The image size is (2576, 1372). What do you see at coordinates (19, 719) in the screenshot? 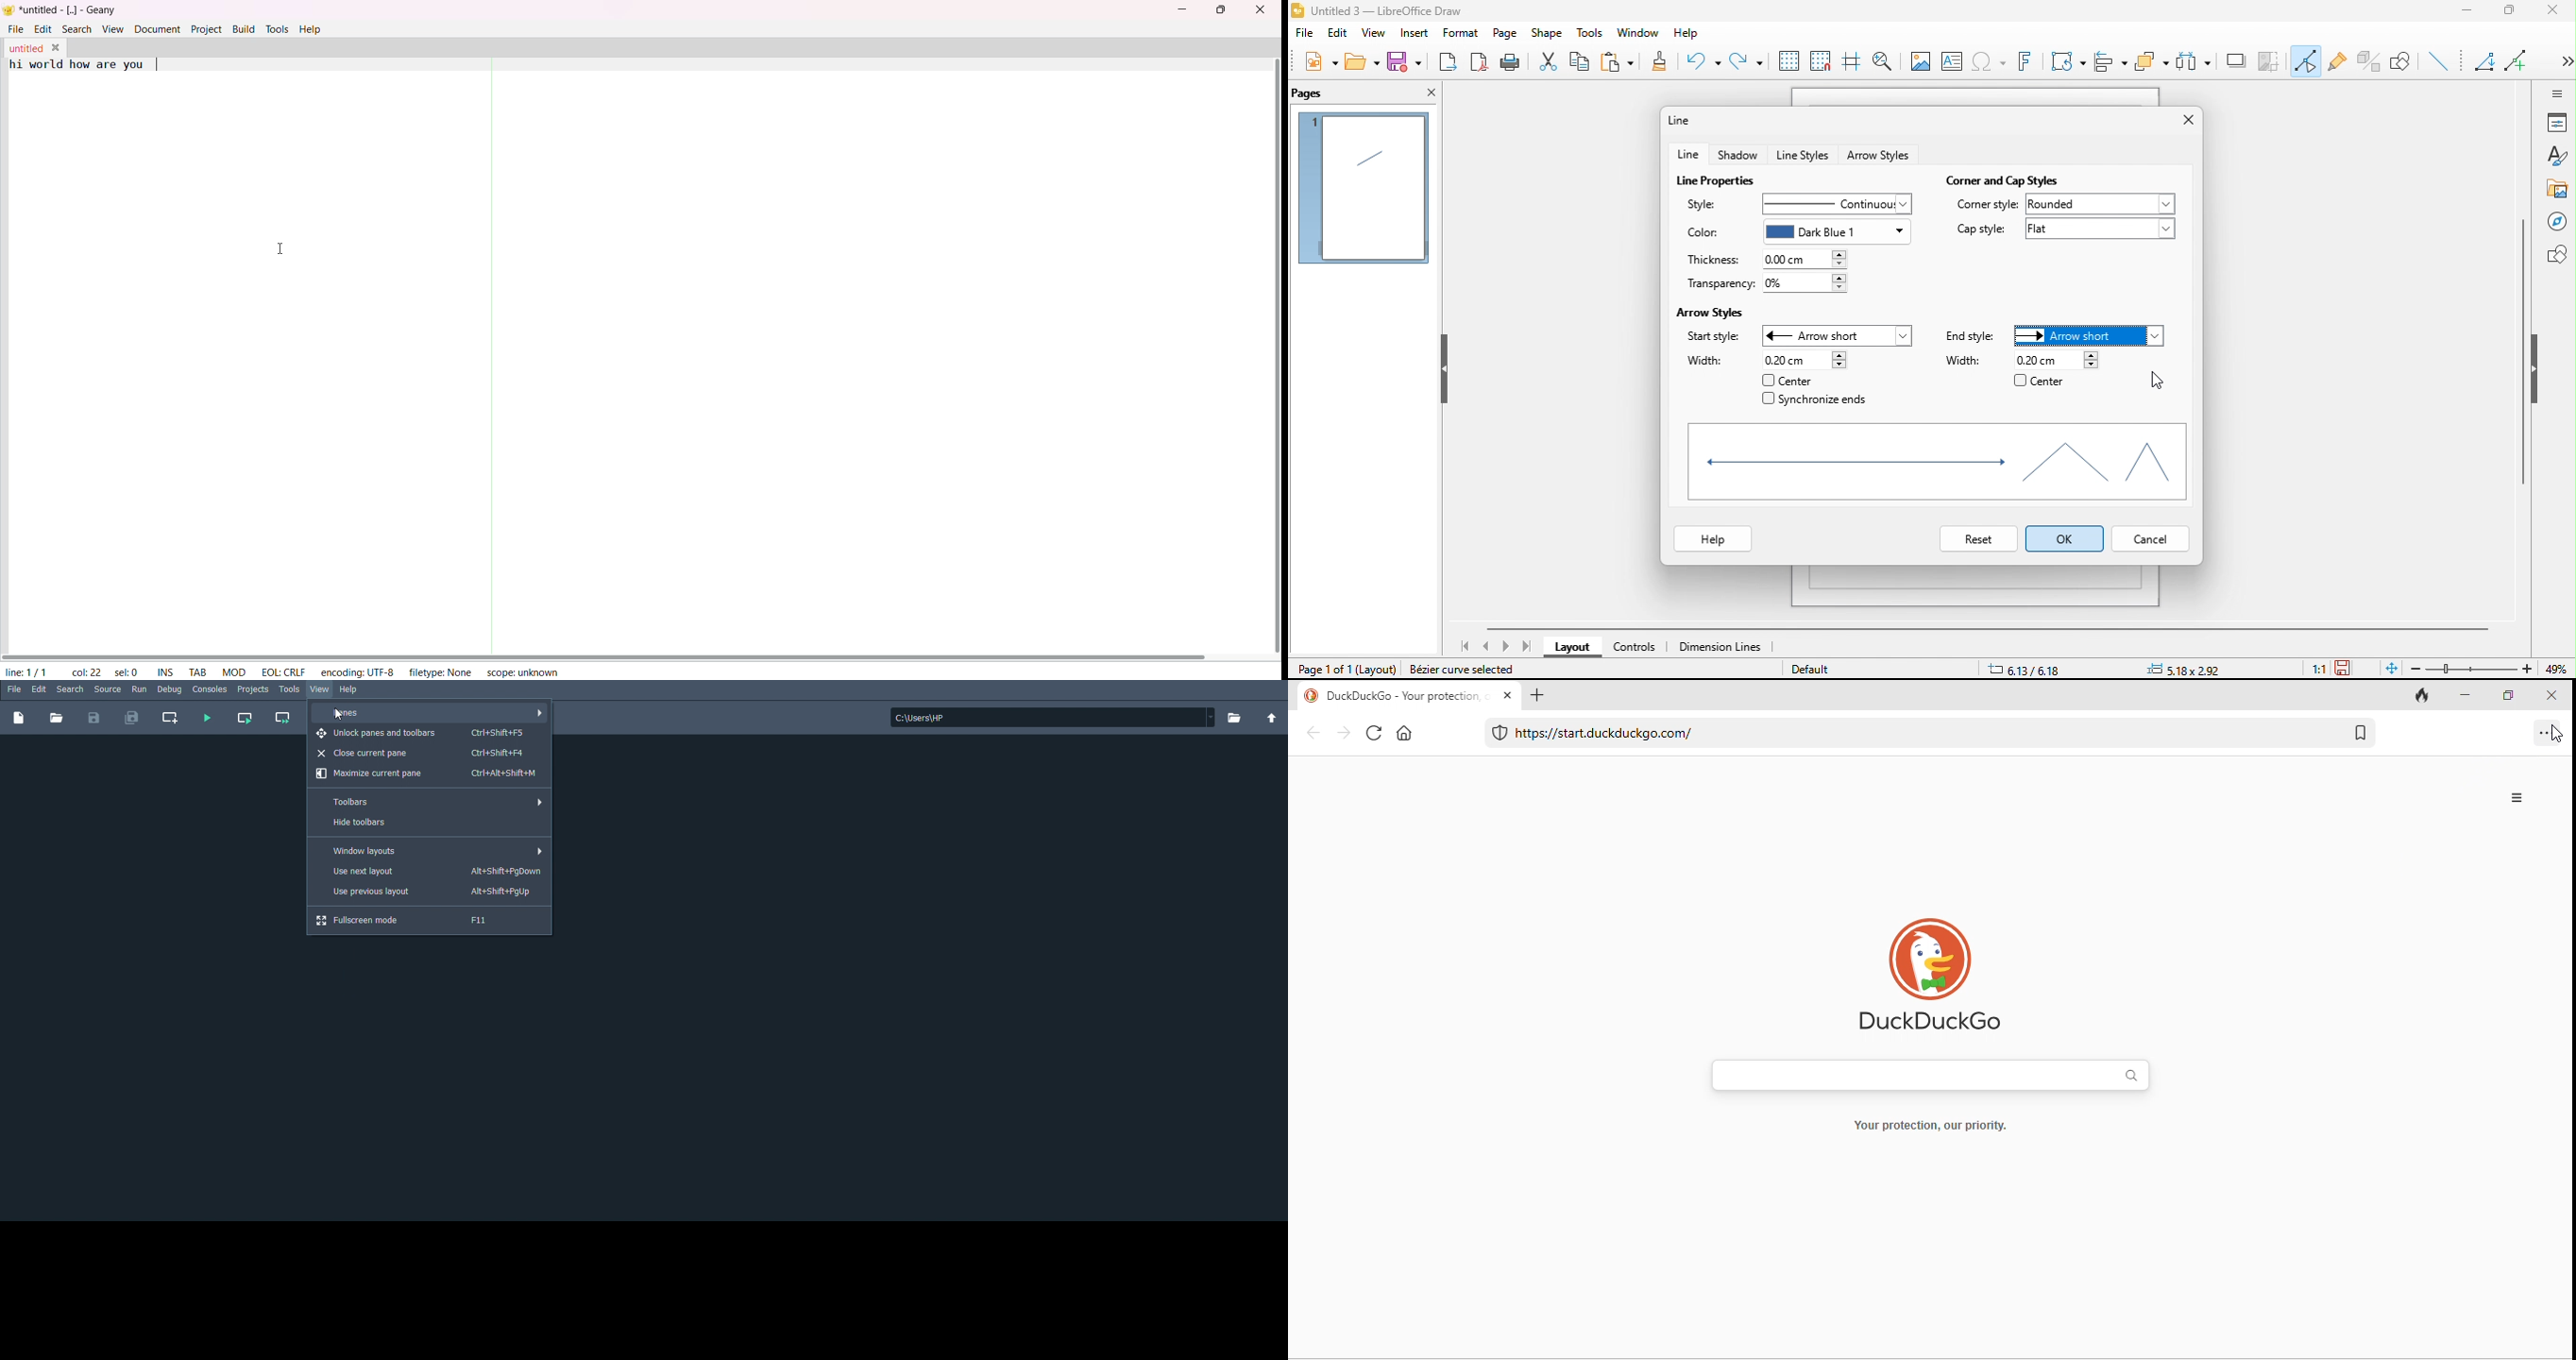
I see `New file` at bounding box center [19, 719].